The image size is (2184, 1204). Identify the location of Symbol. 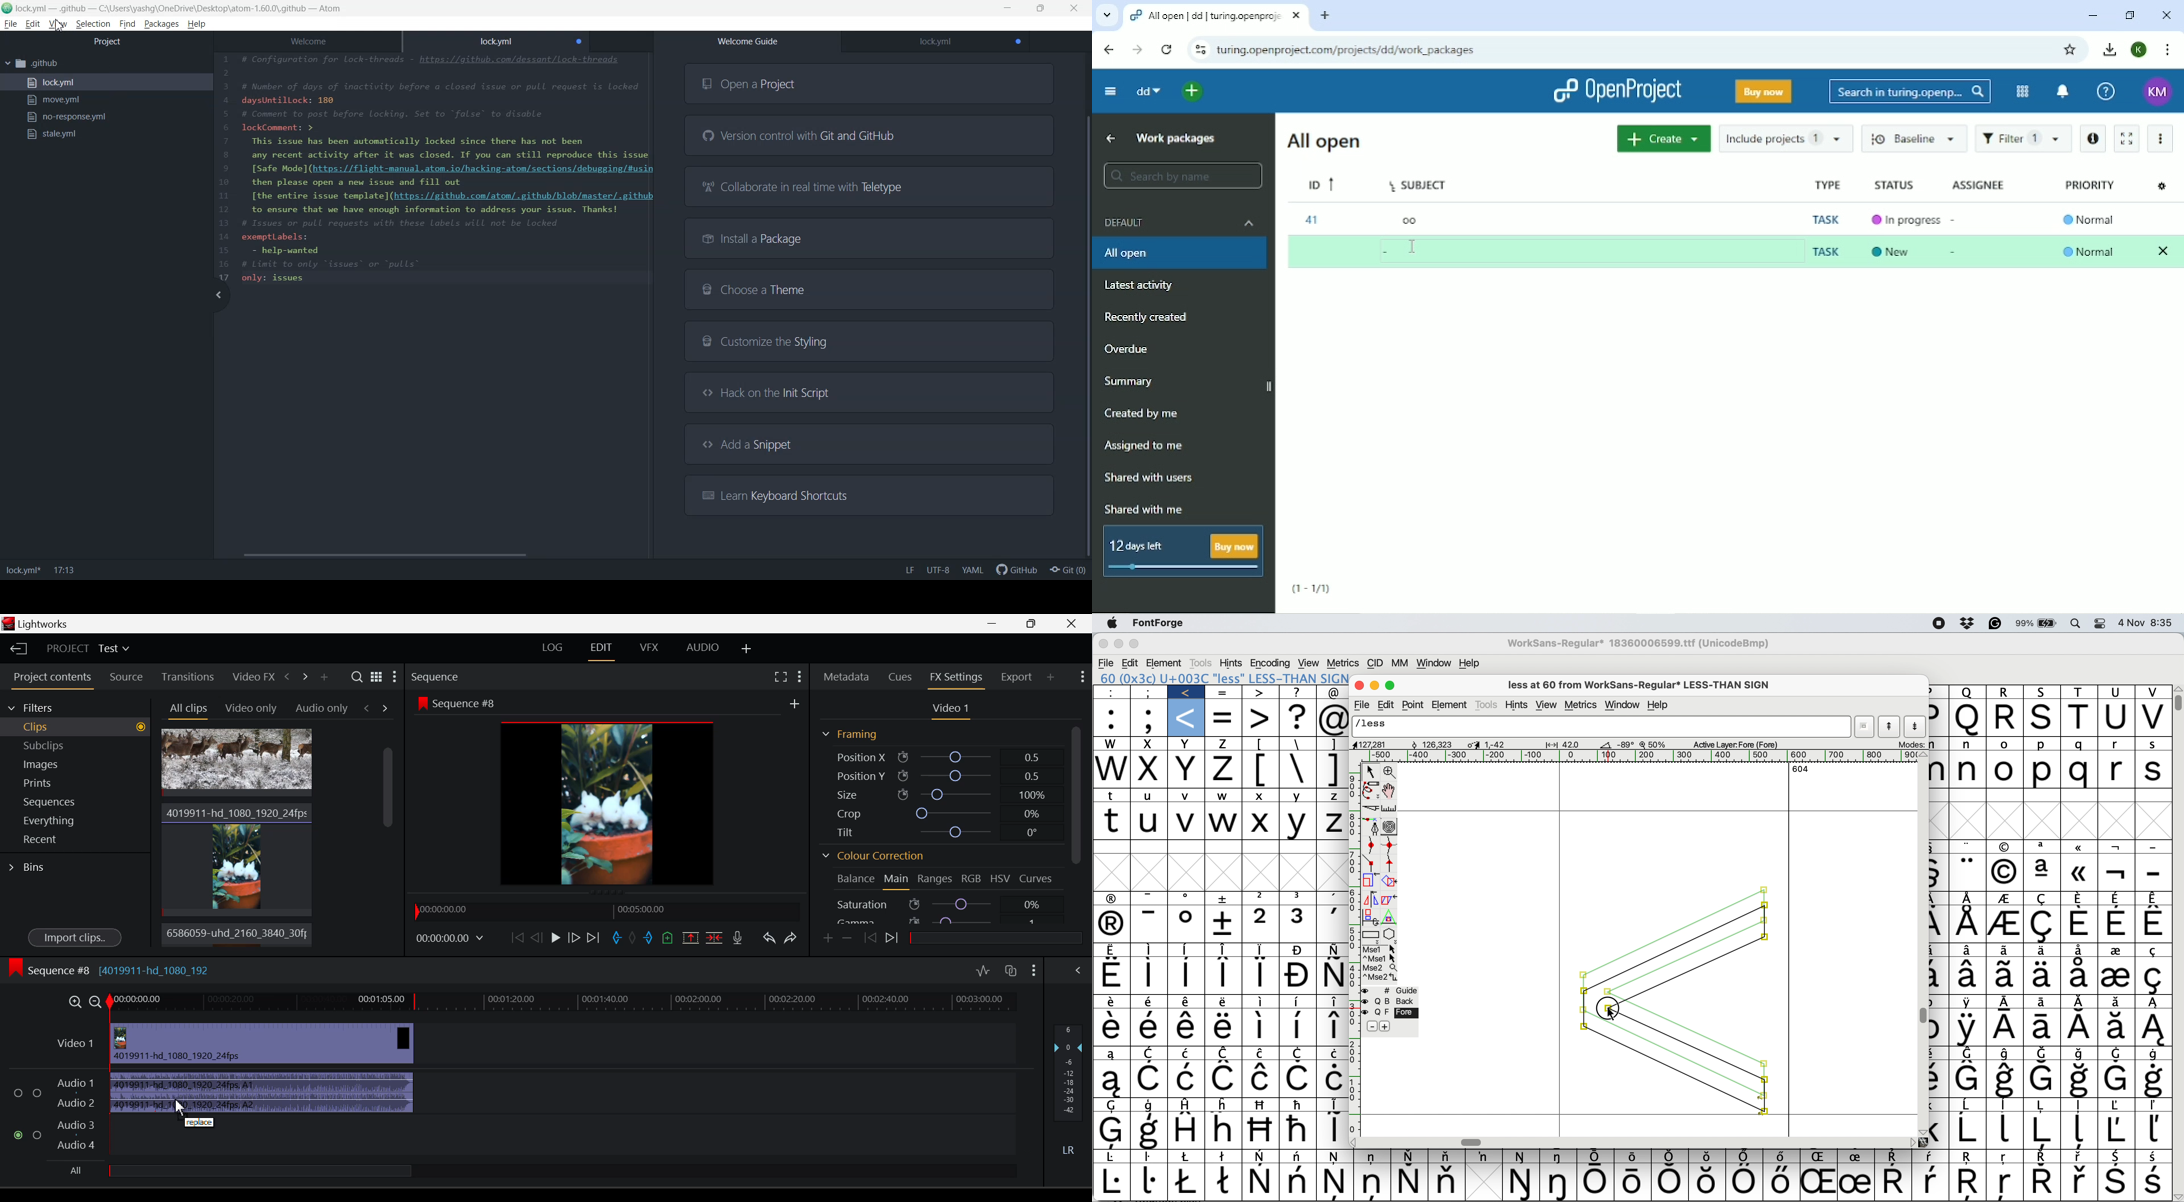
(2155, 950).